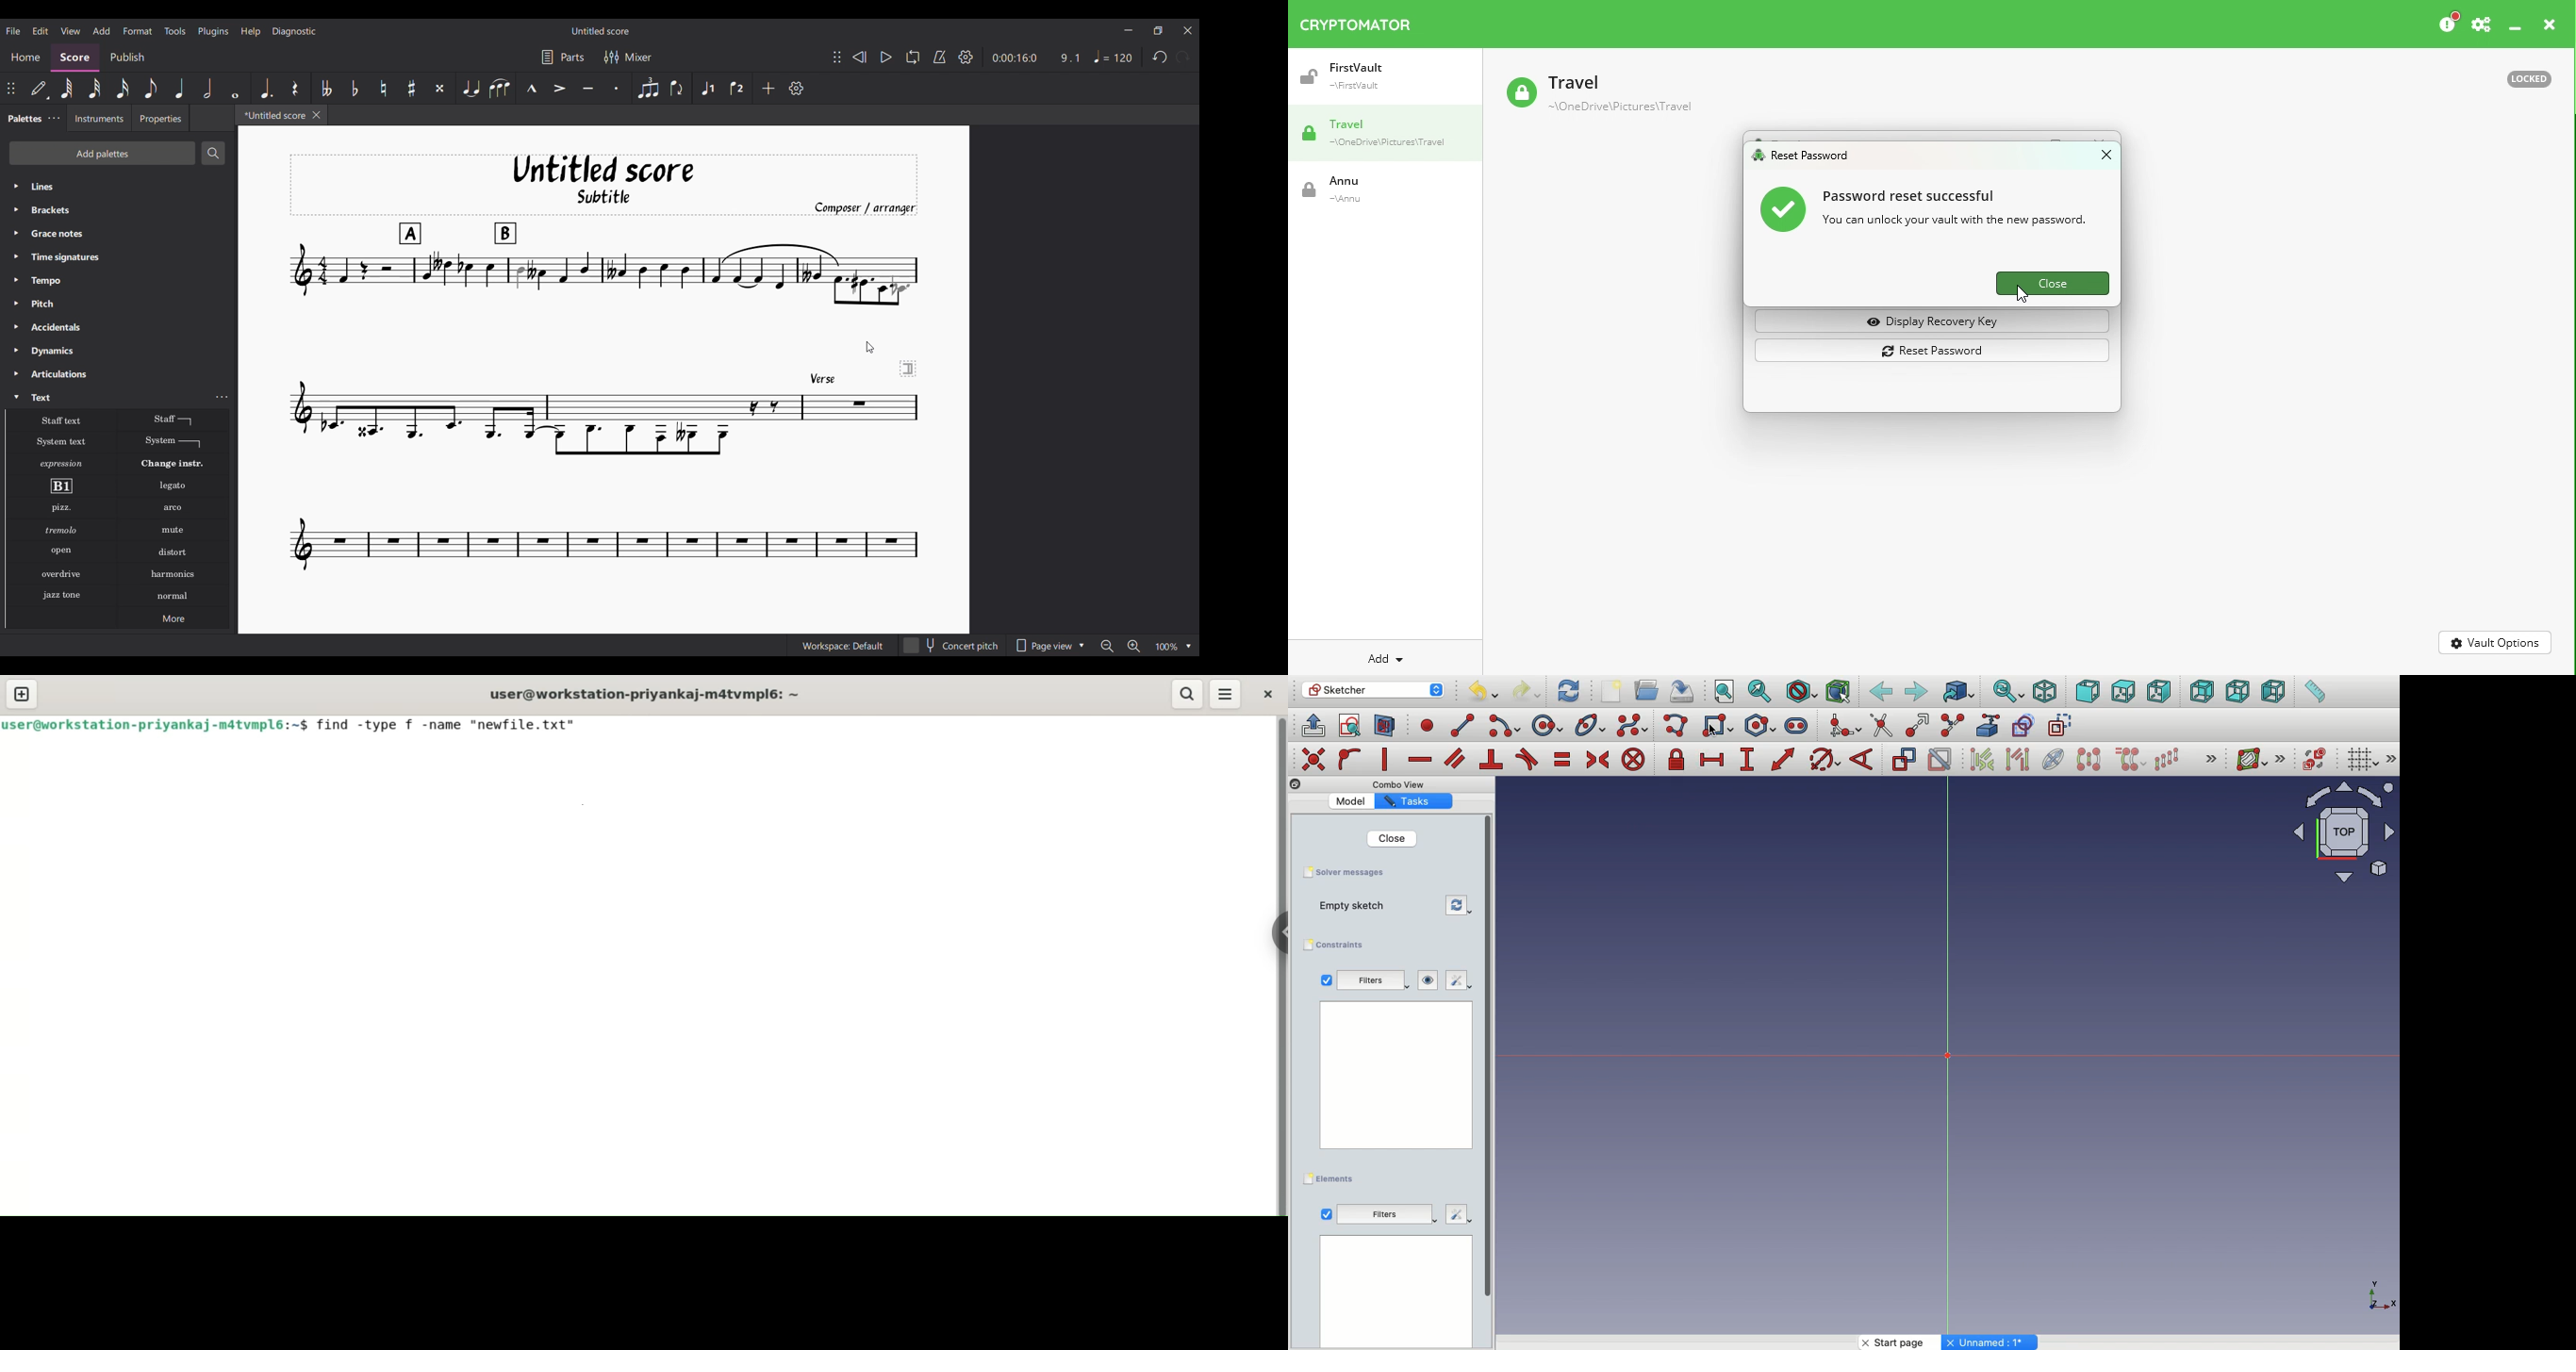 This screenshot has width=2576, height=1372. I want to click on Text settings, so click(222, 397).